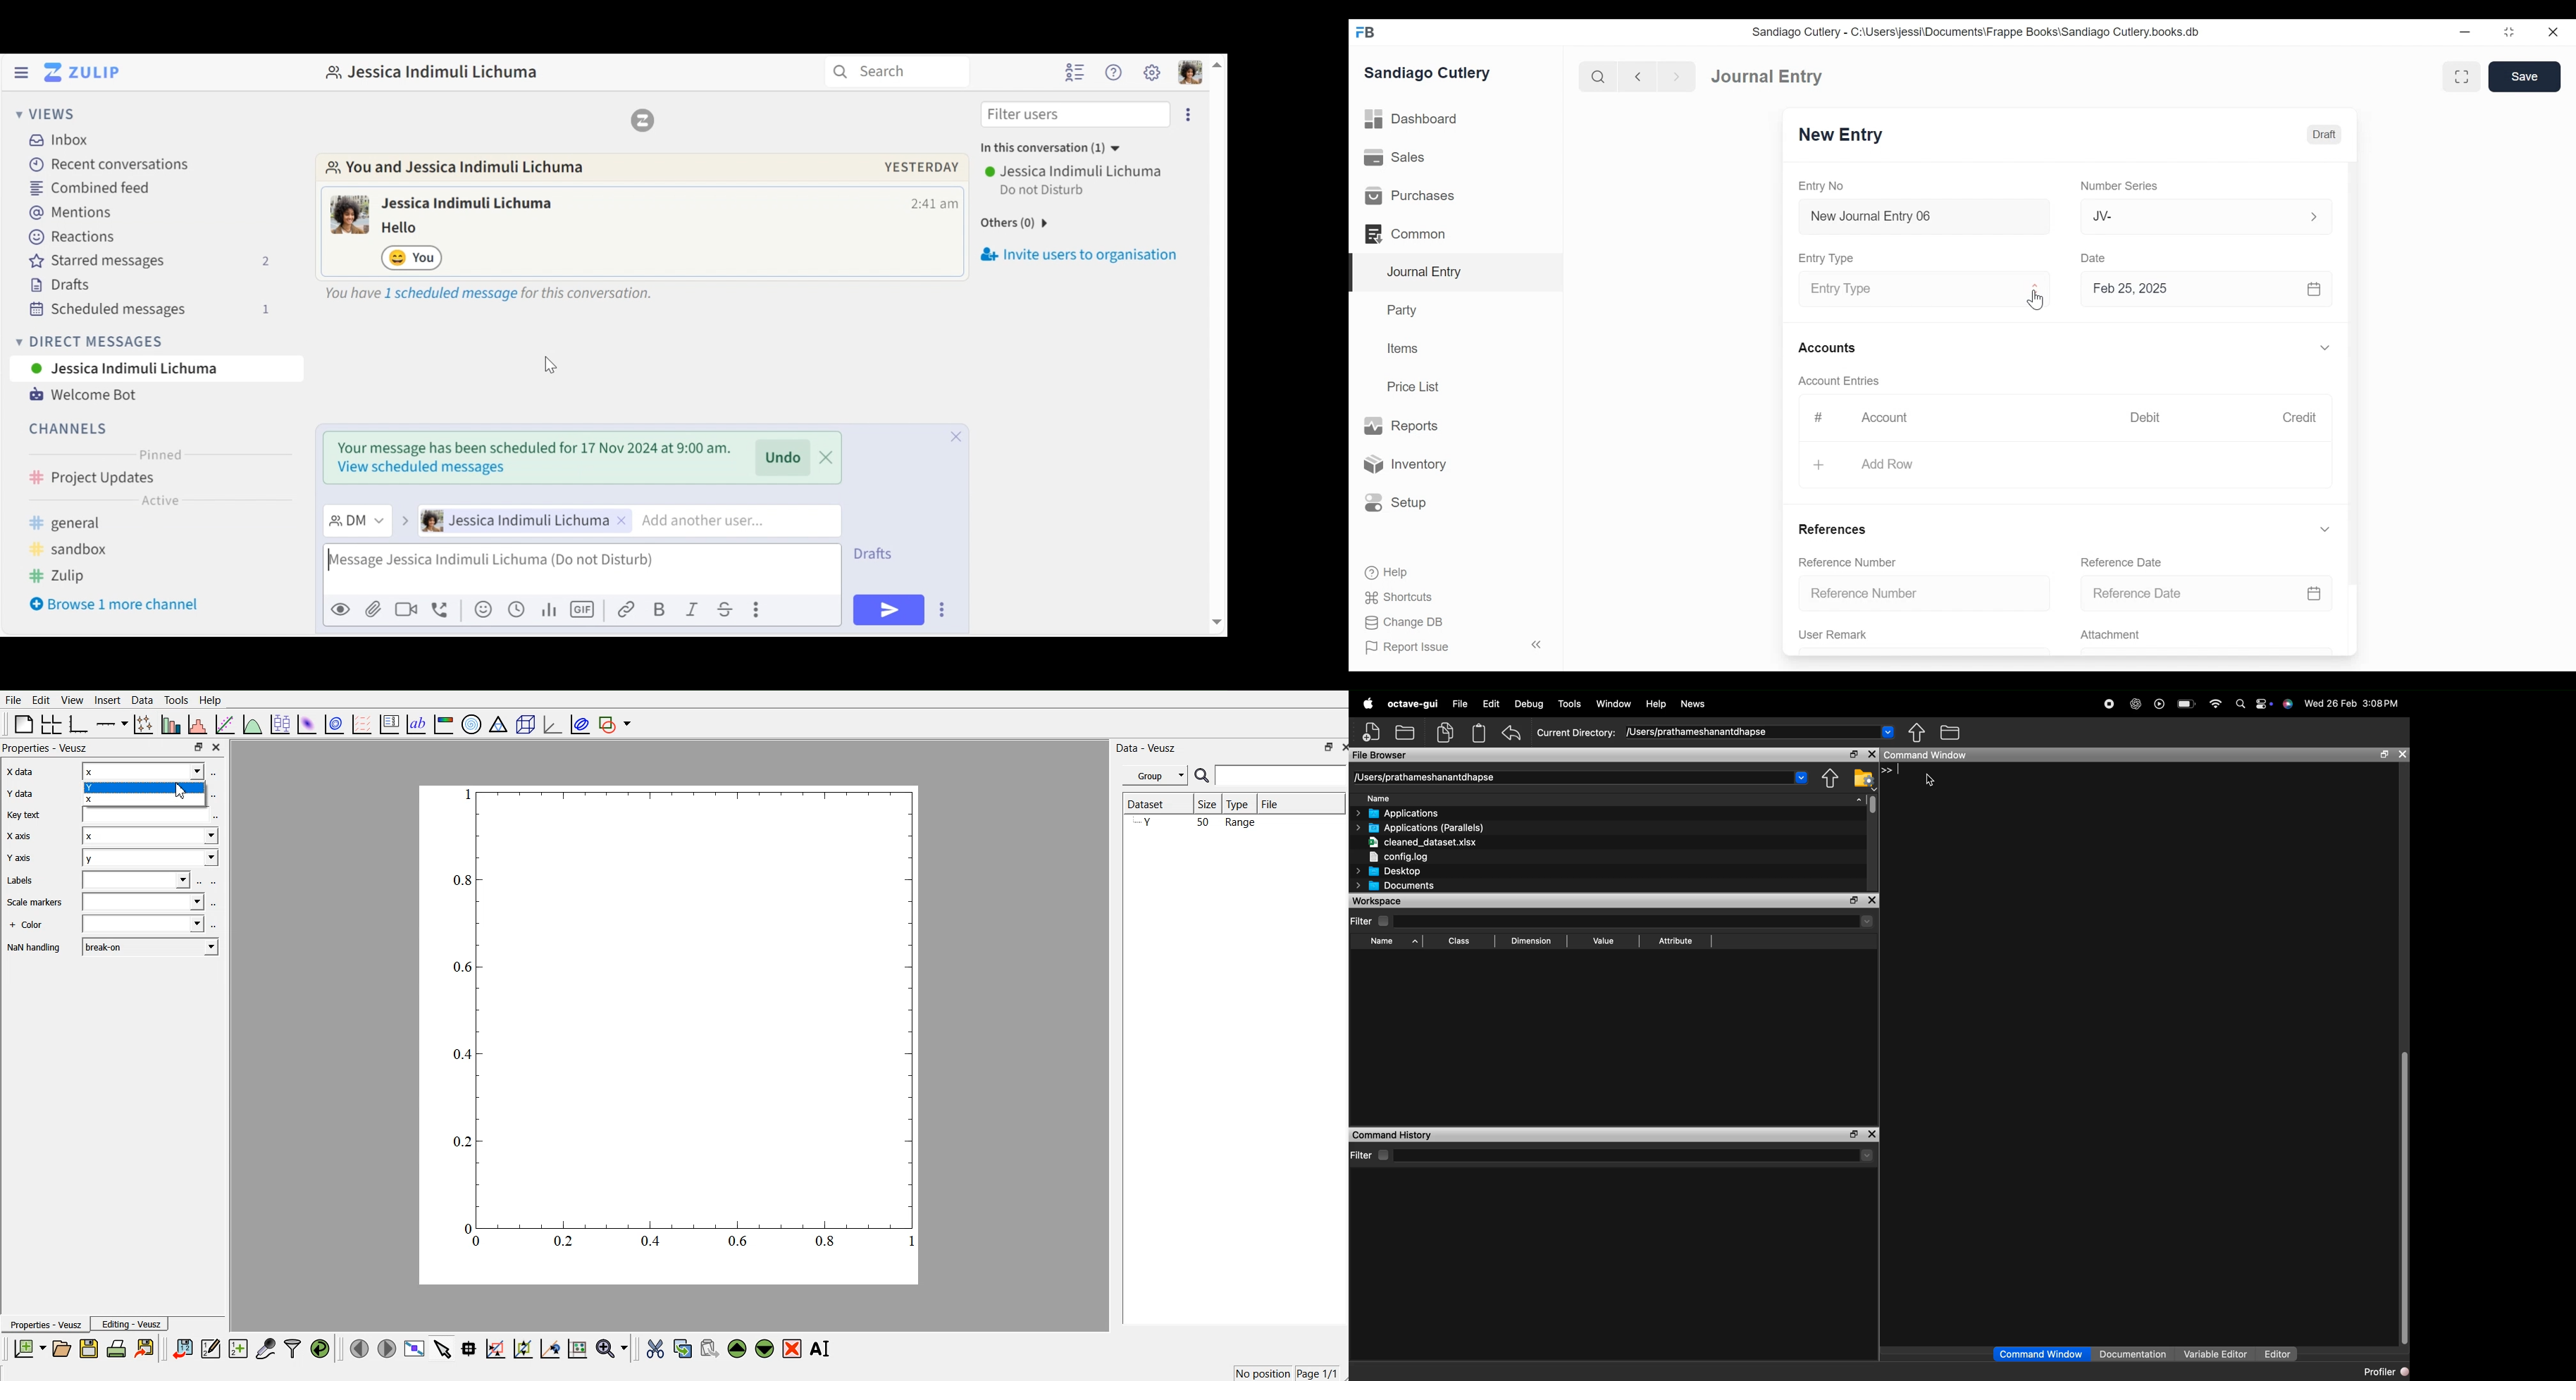 The image size is (2576, 1400). I want to click on Direct Message, so click(355, 520).